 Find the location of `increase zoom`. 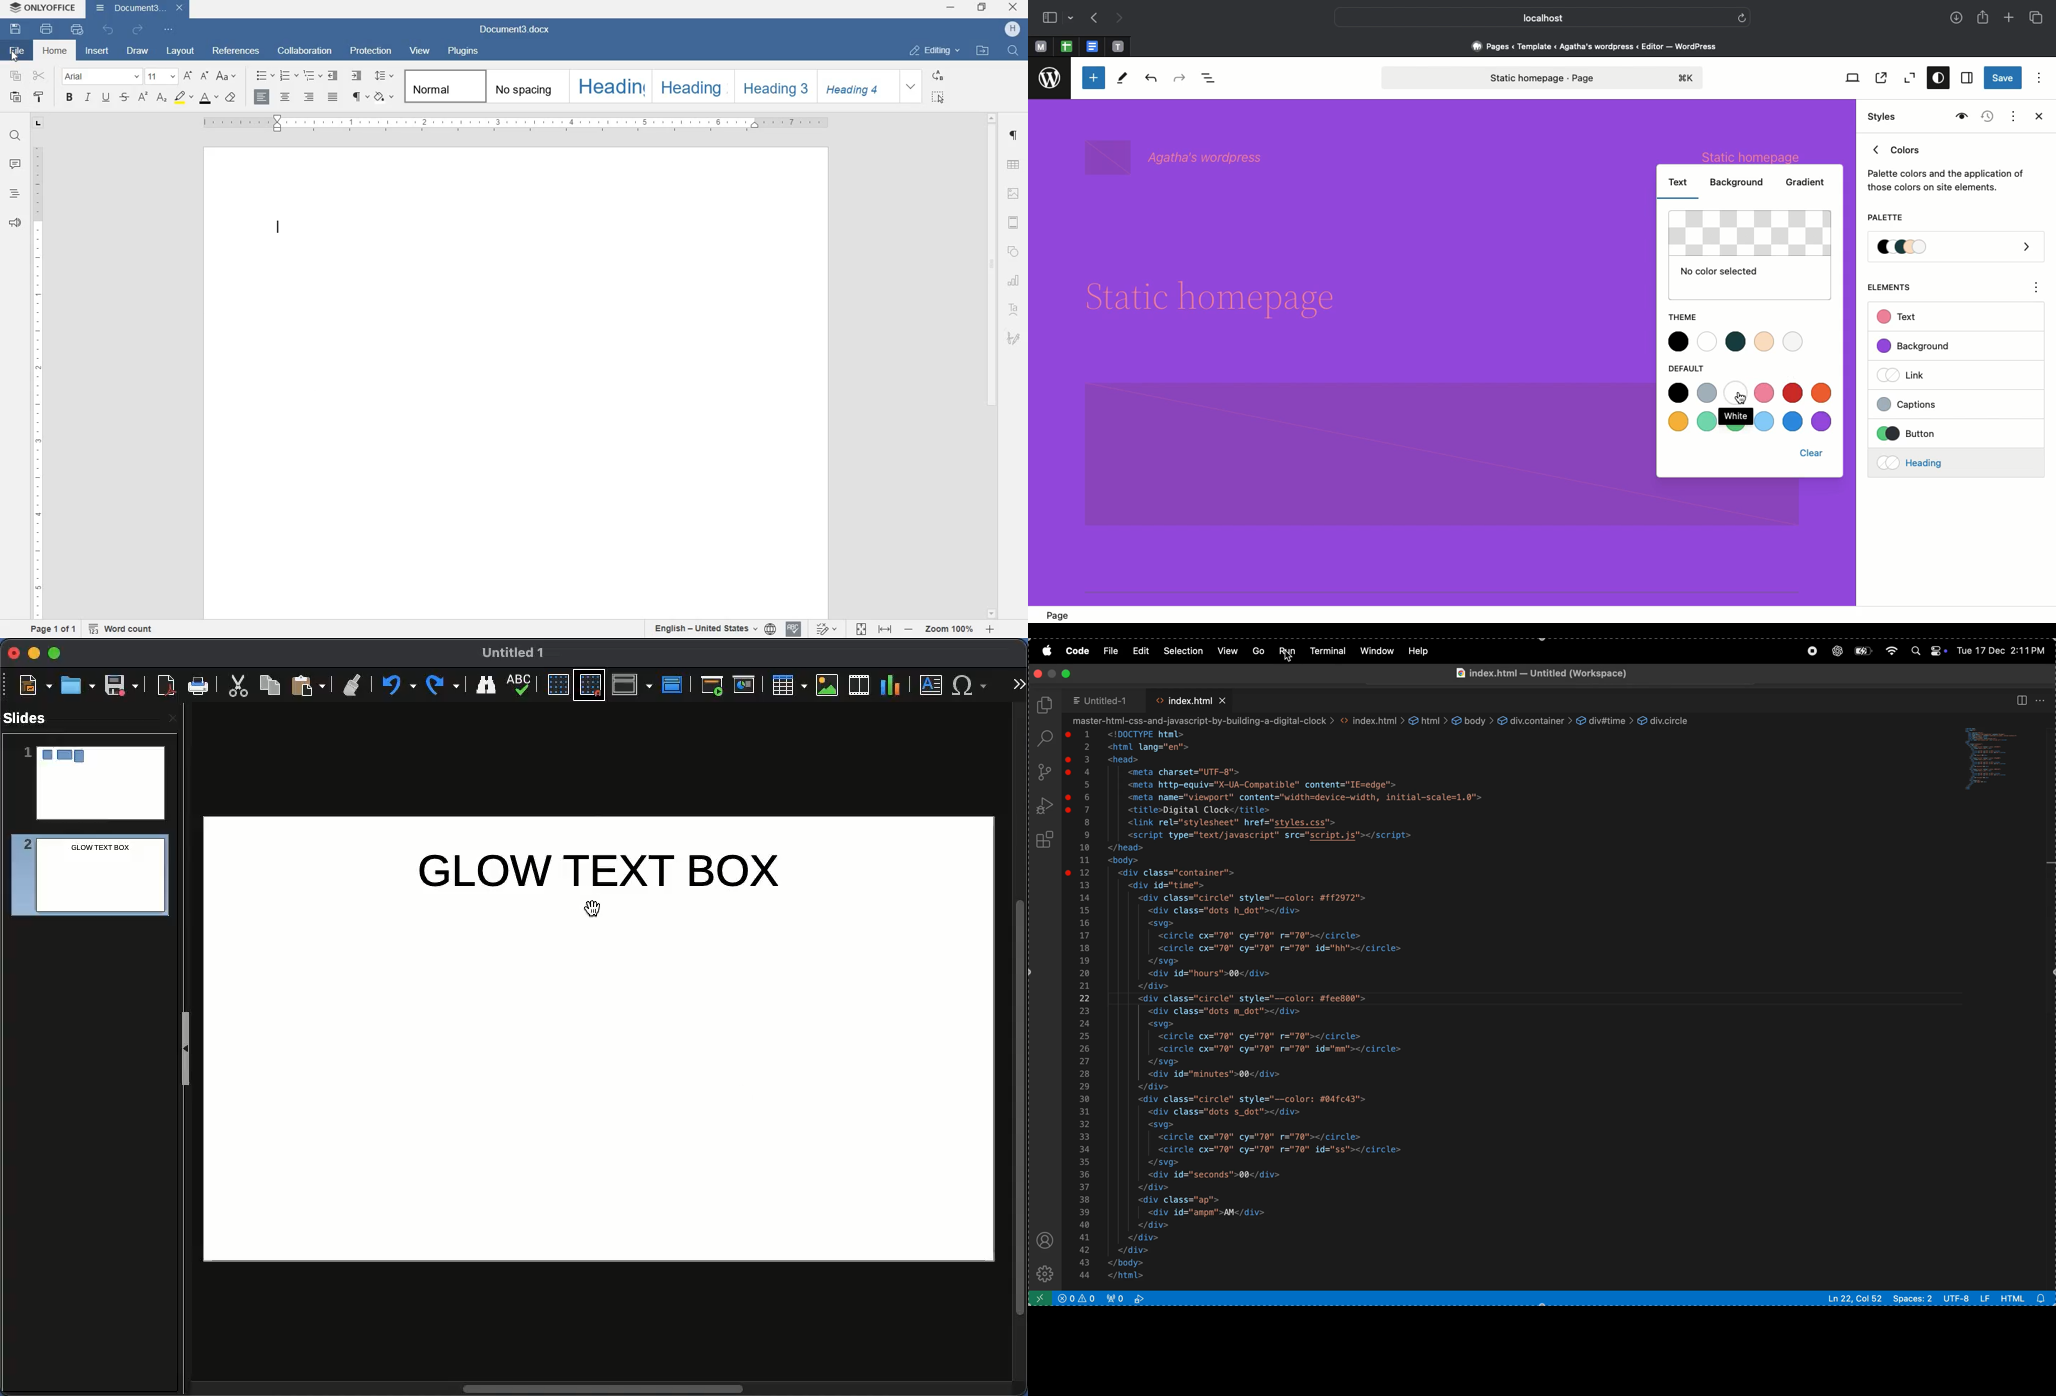

increase zoom is located at coordinates (993, 628).